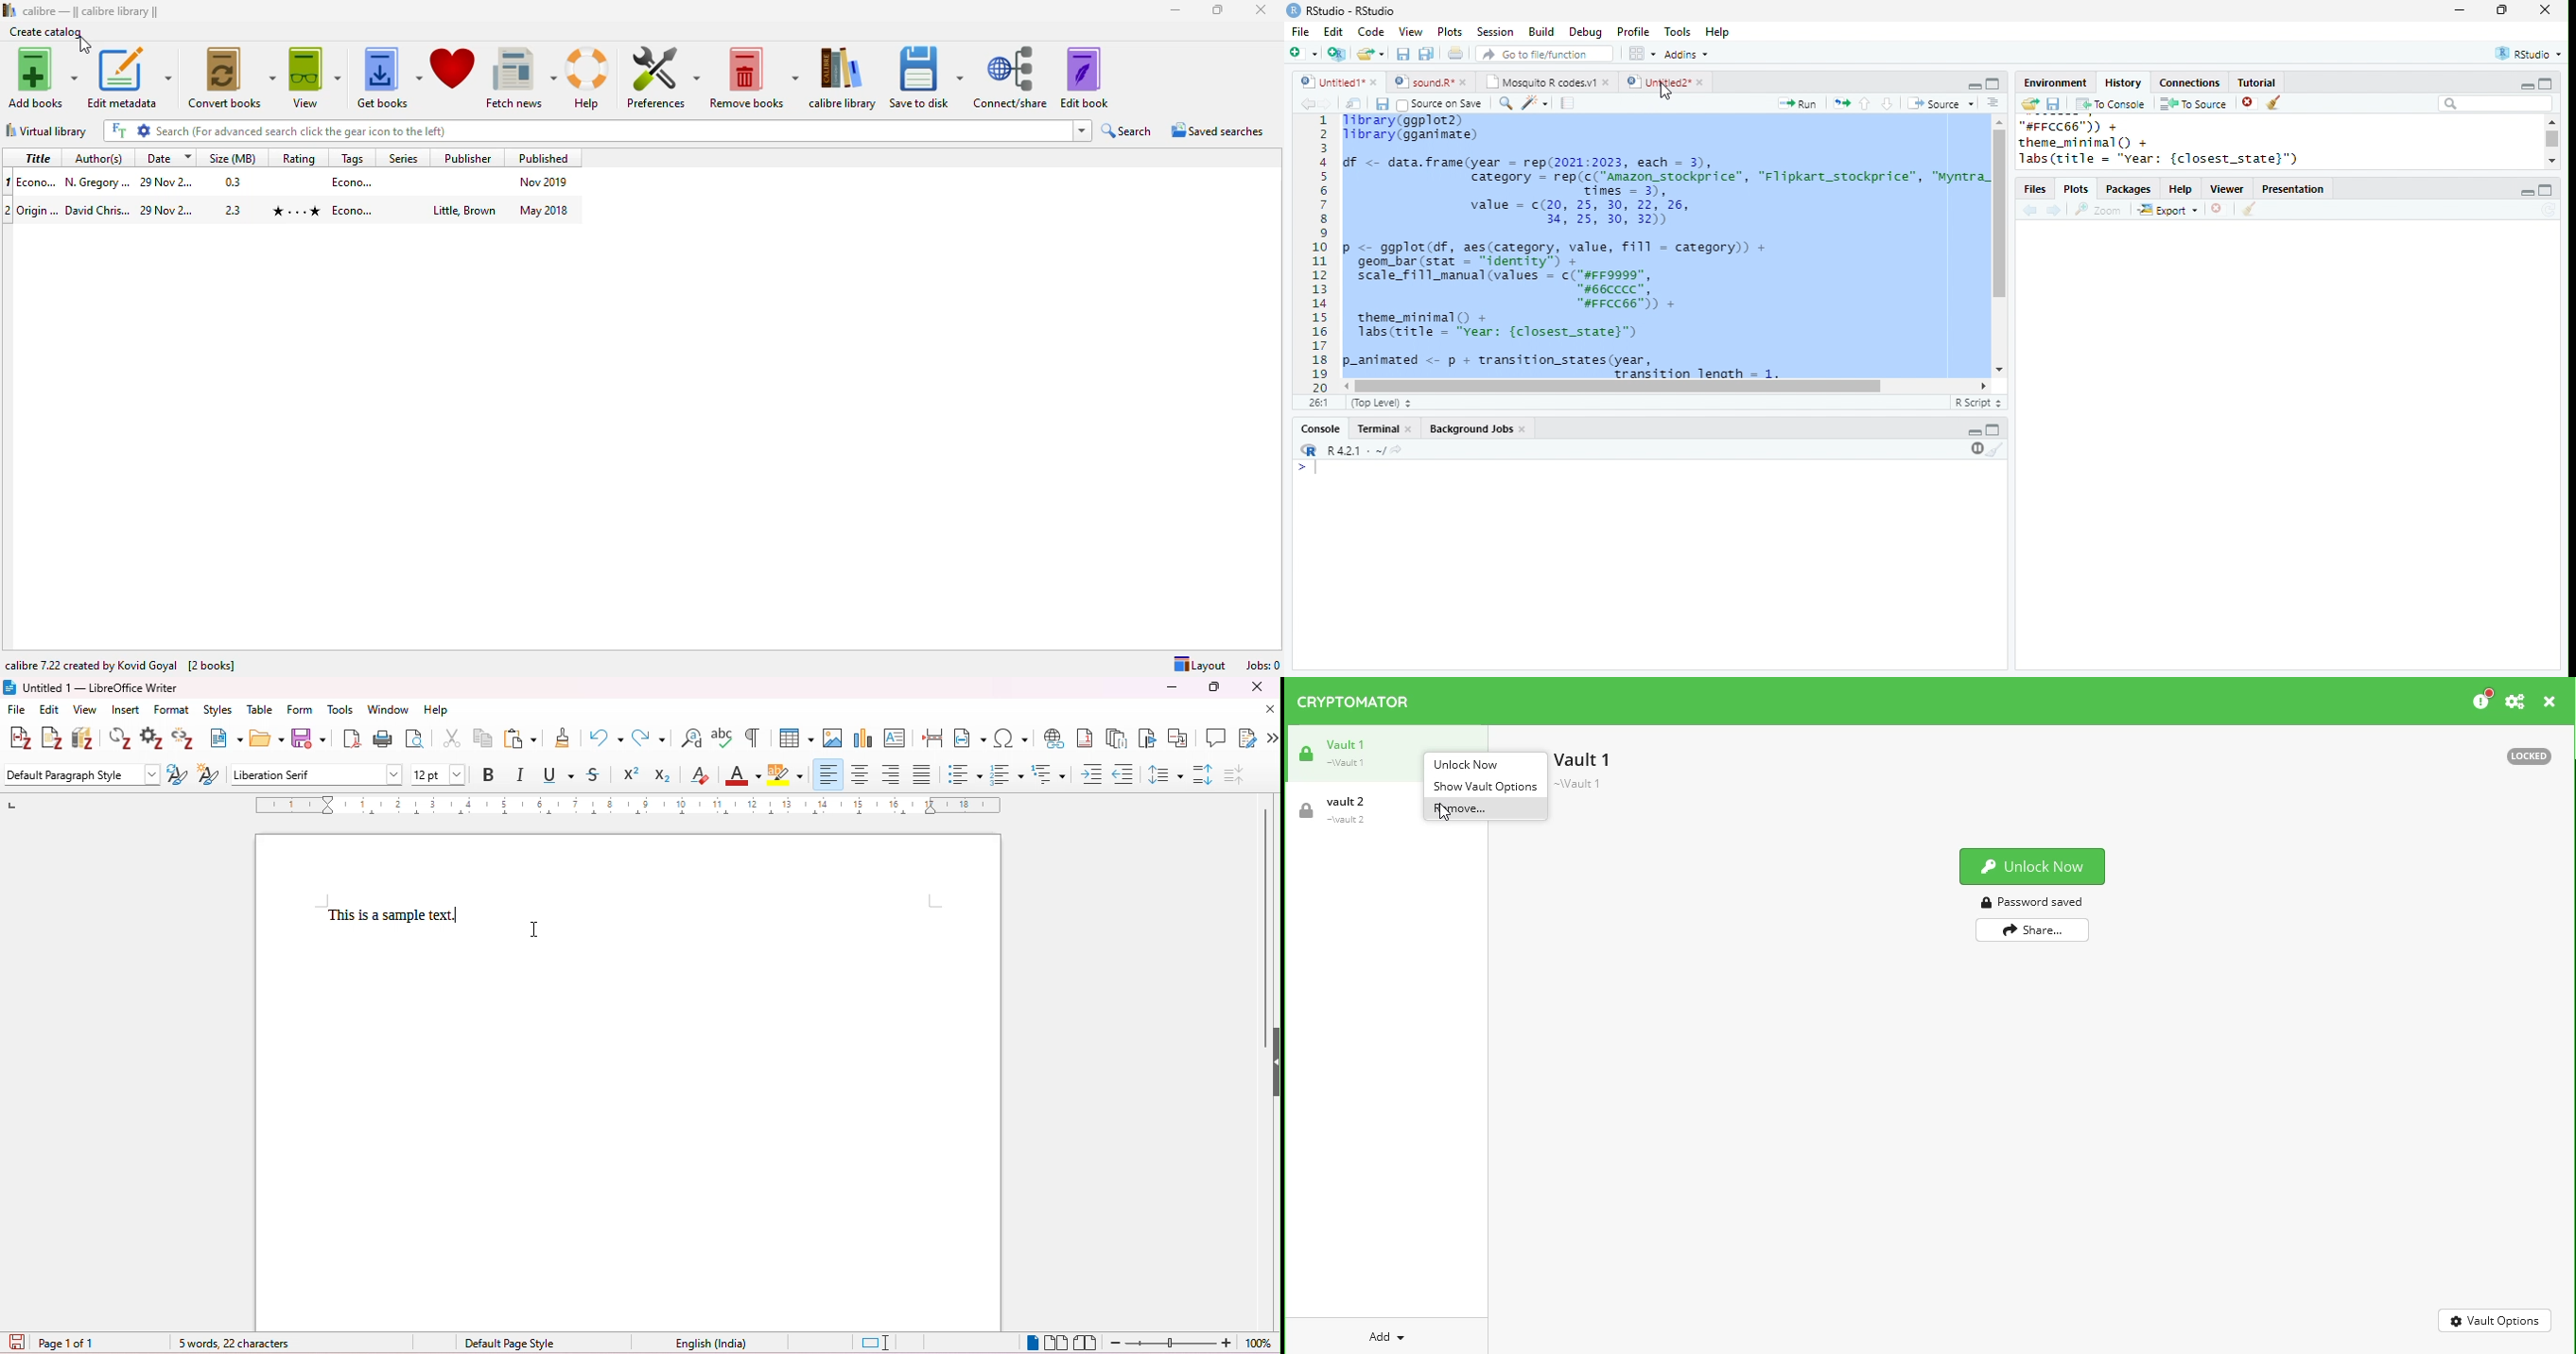 The height and width of the screenshot is (1372, 2576). What do you see at coordinates (1470, 429) in the screenshot?
I see `Background Jobs` at bounding box center [1470, 429].